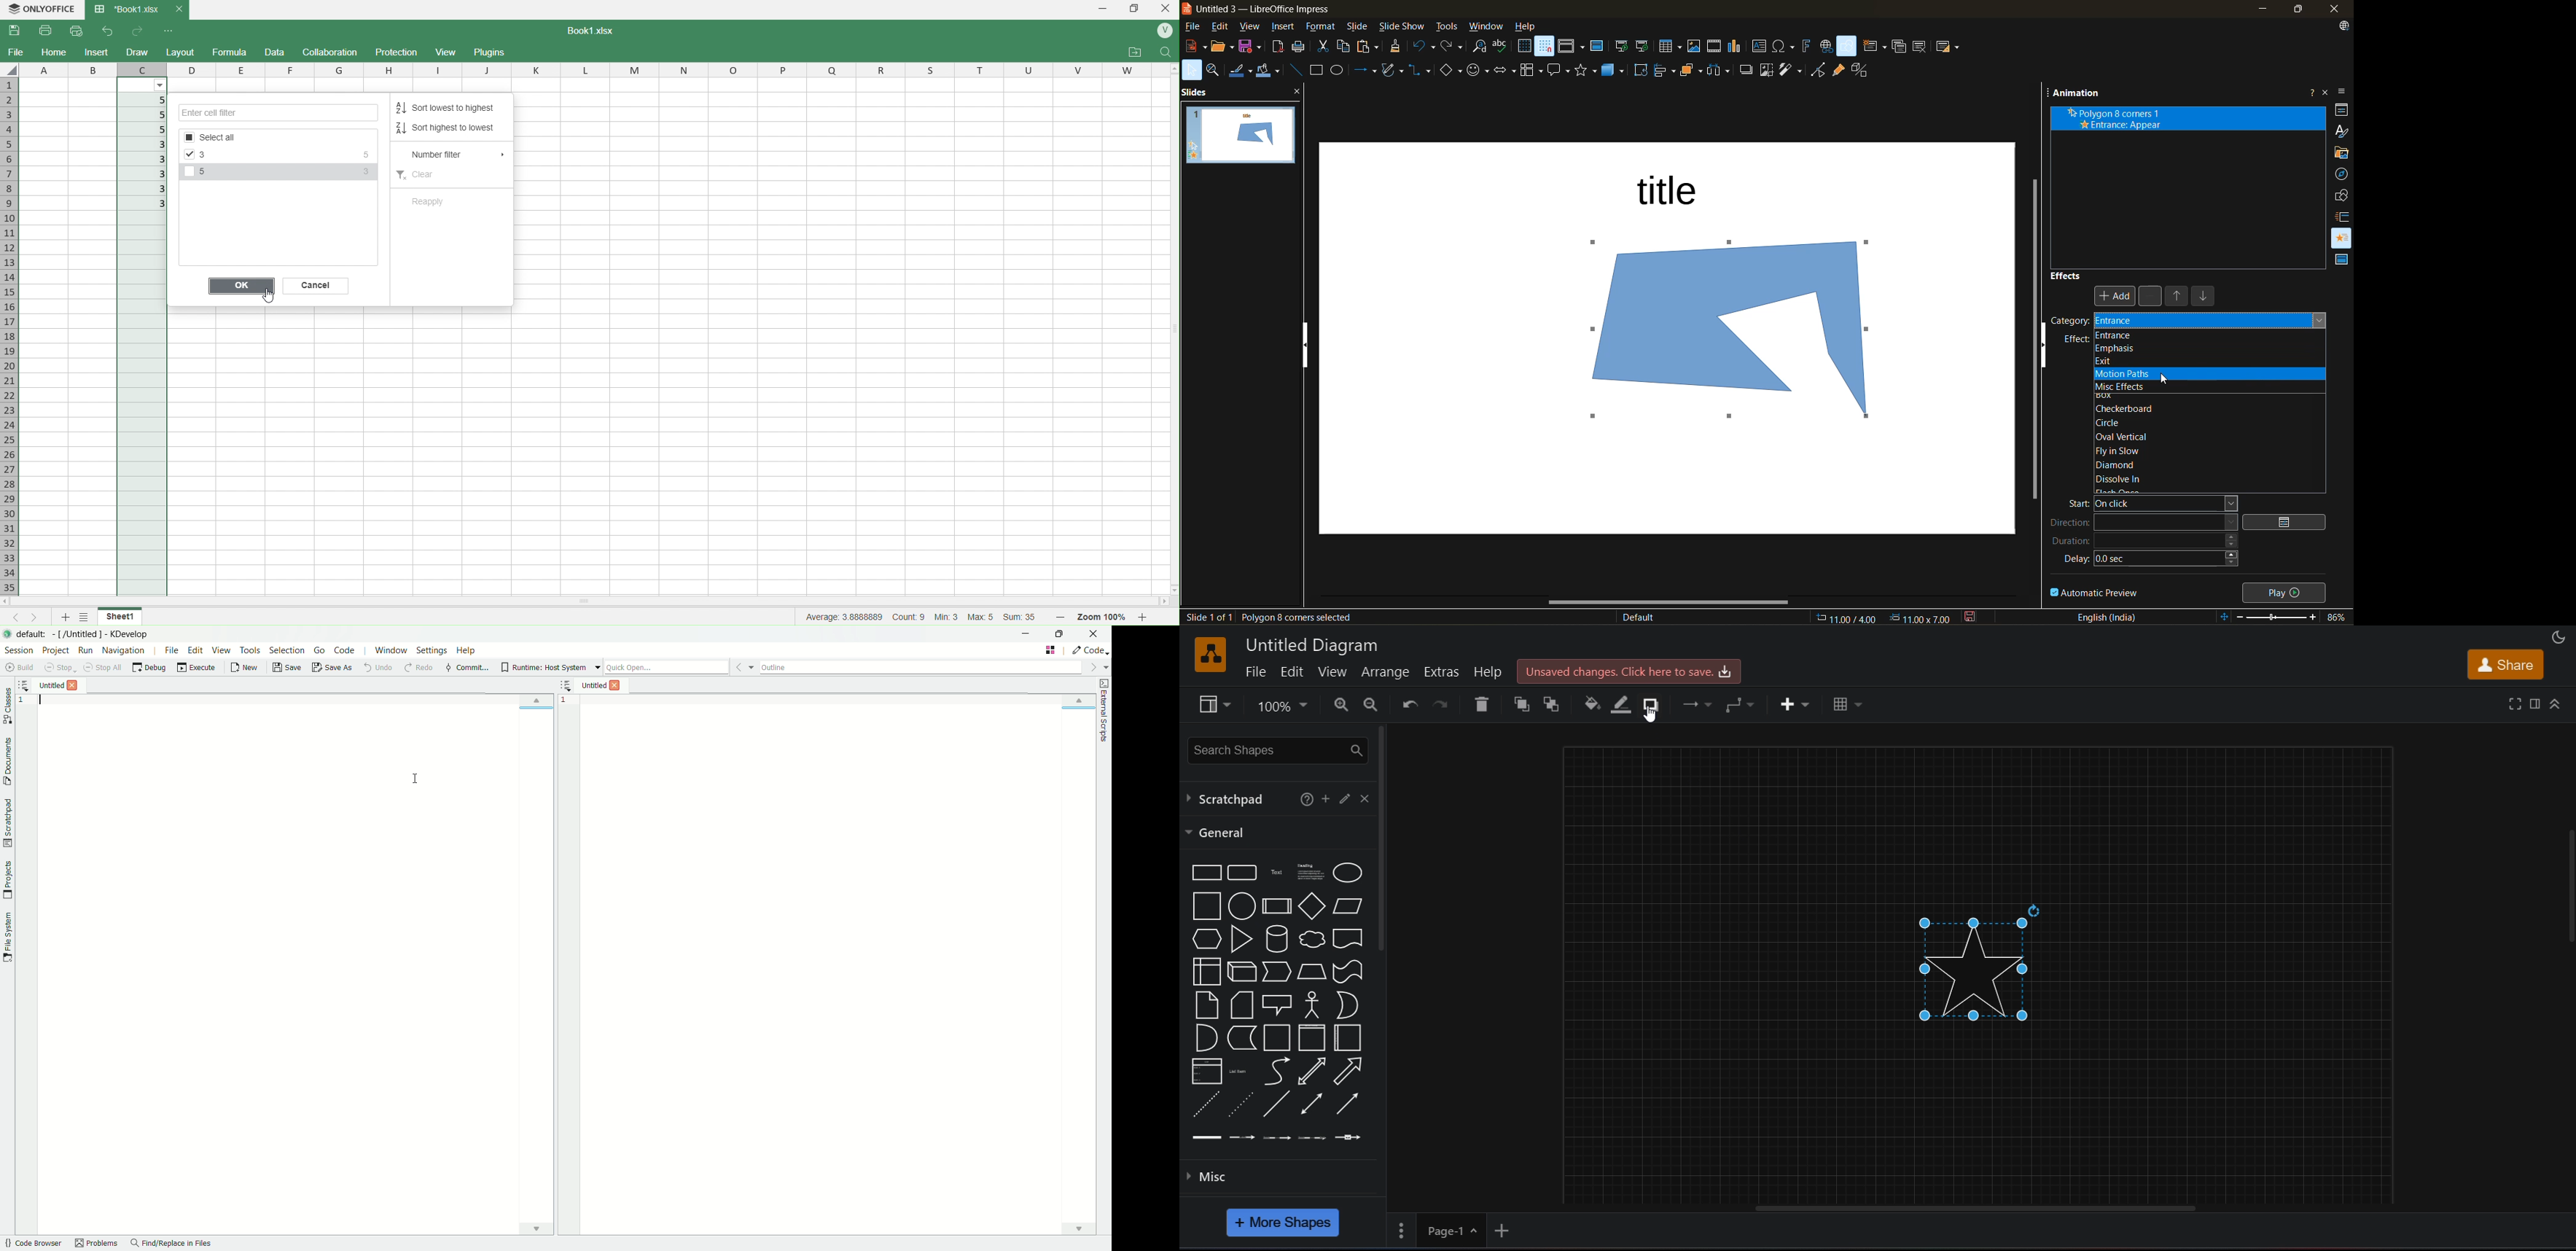  Describe the element at coordinates (1655, 704) in the screenshot. I see `shadow` at that location.